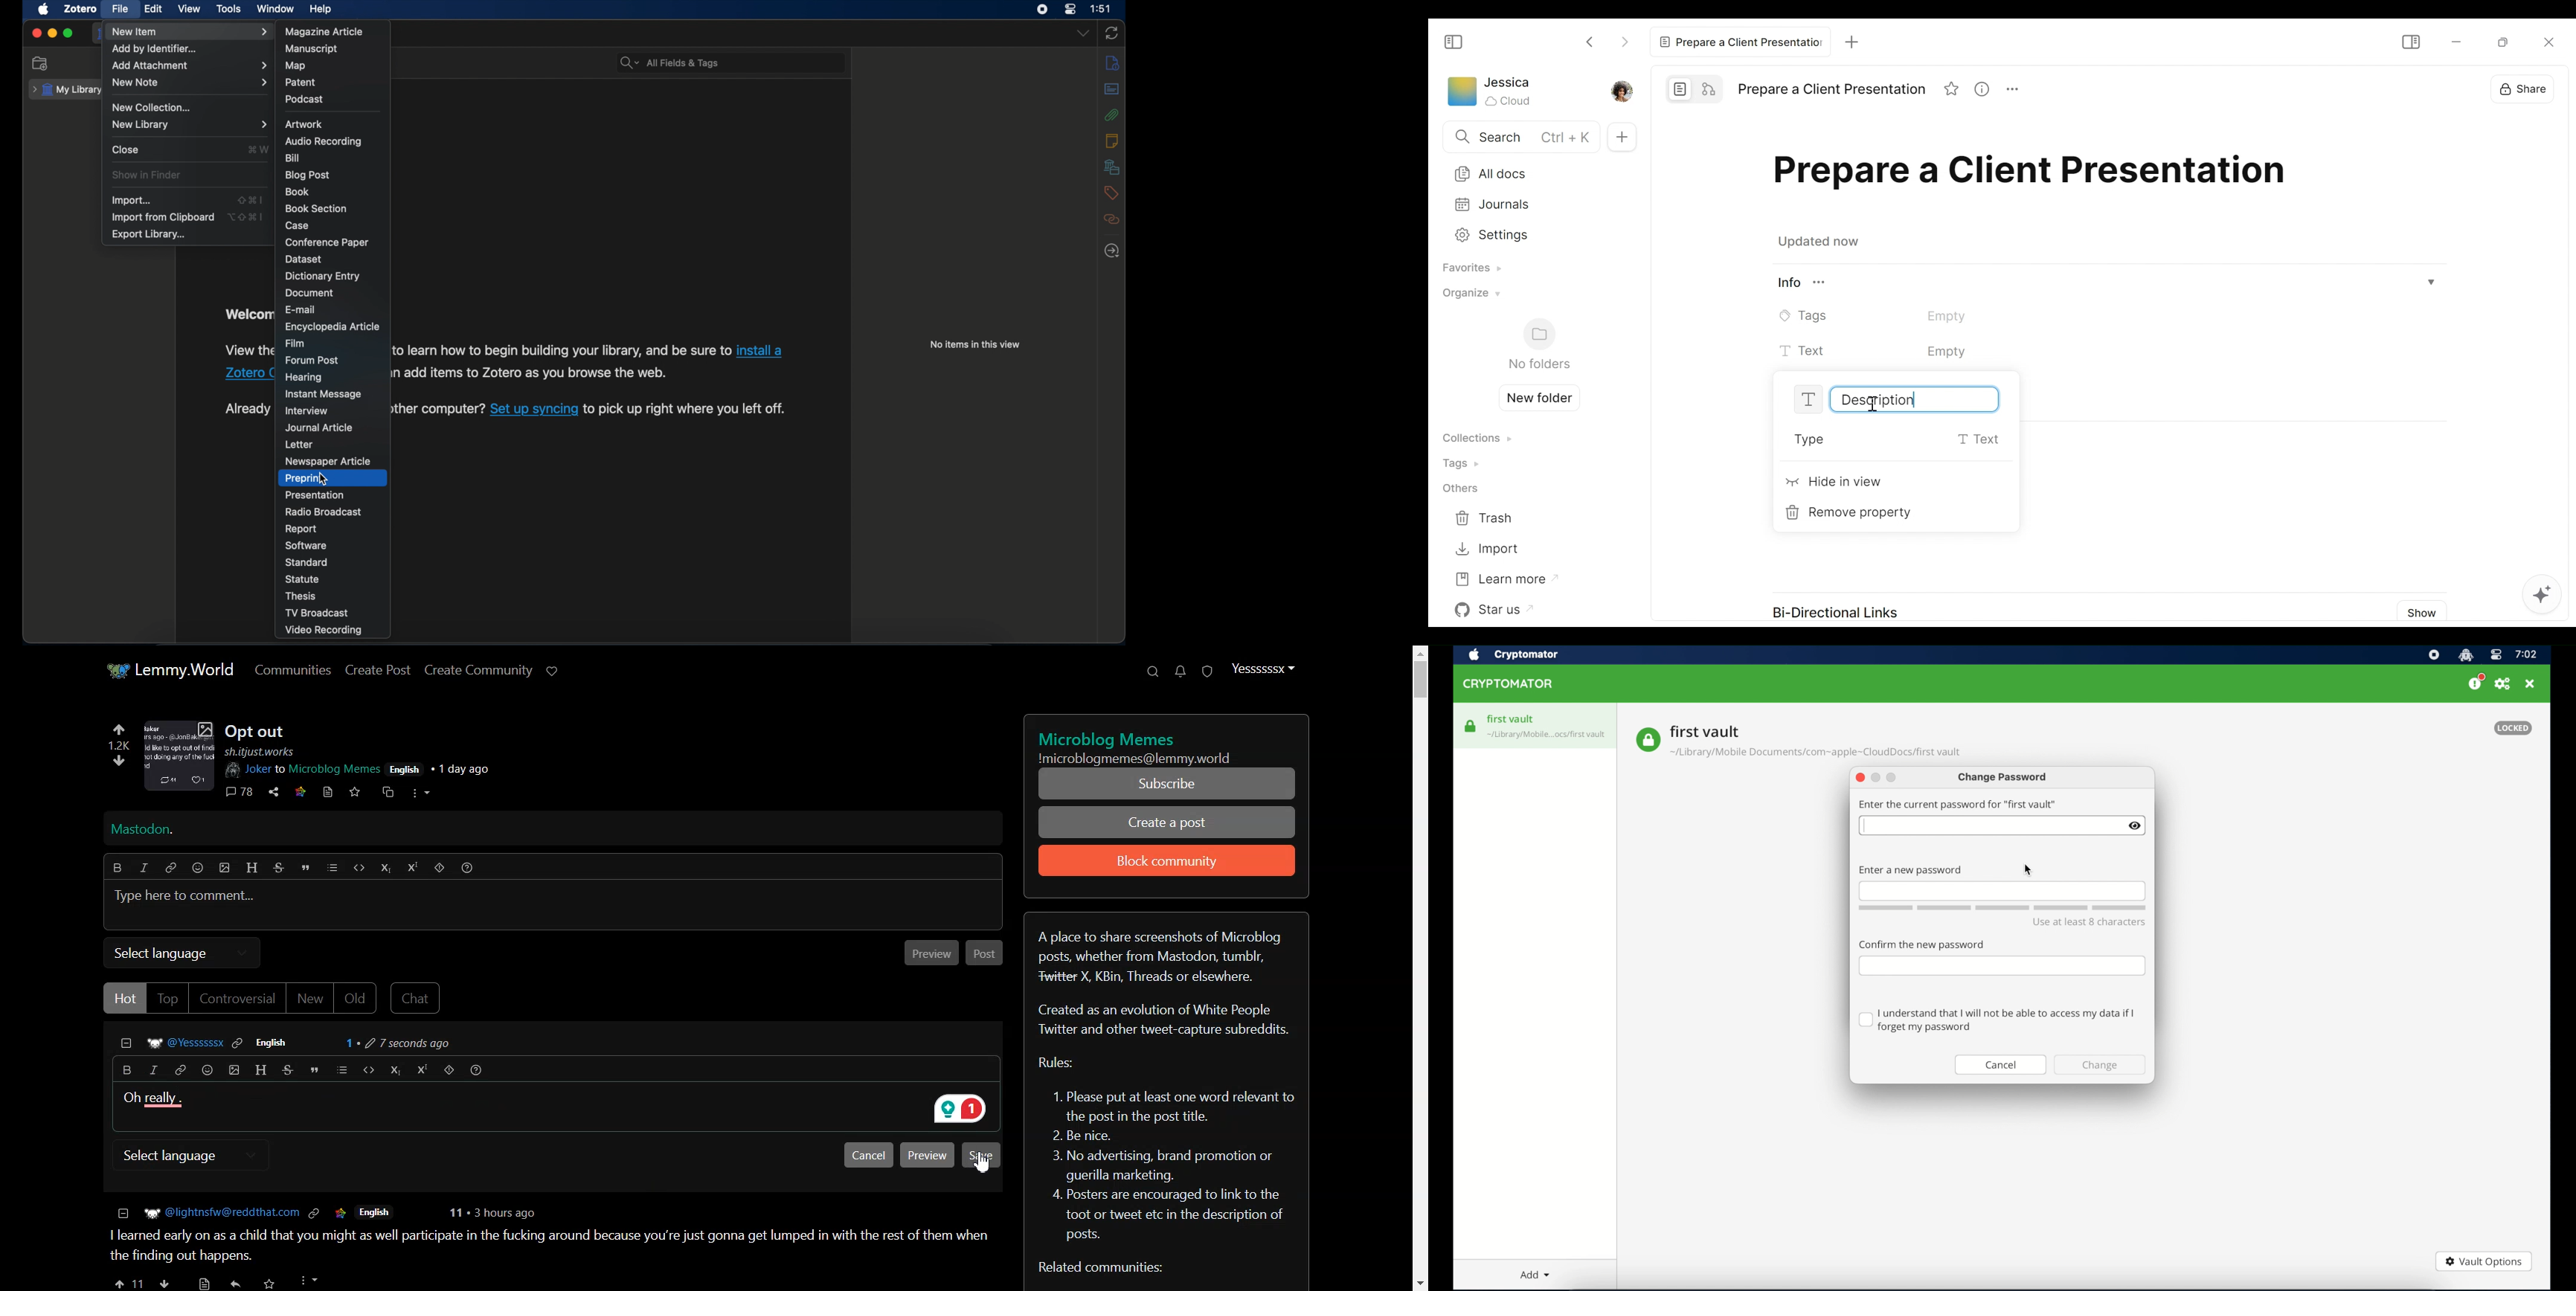 Image resolution: width=2576 pixels, height=1316 pixels. I want to click on vault icon, so click(1471, 726).